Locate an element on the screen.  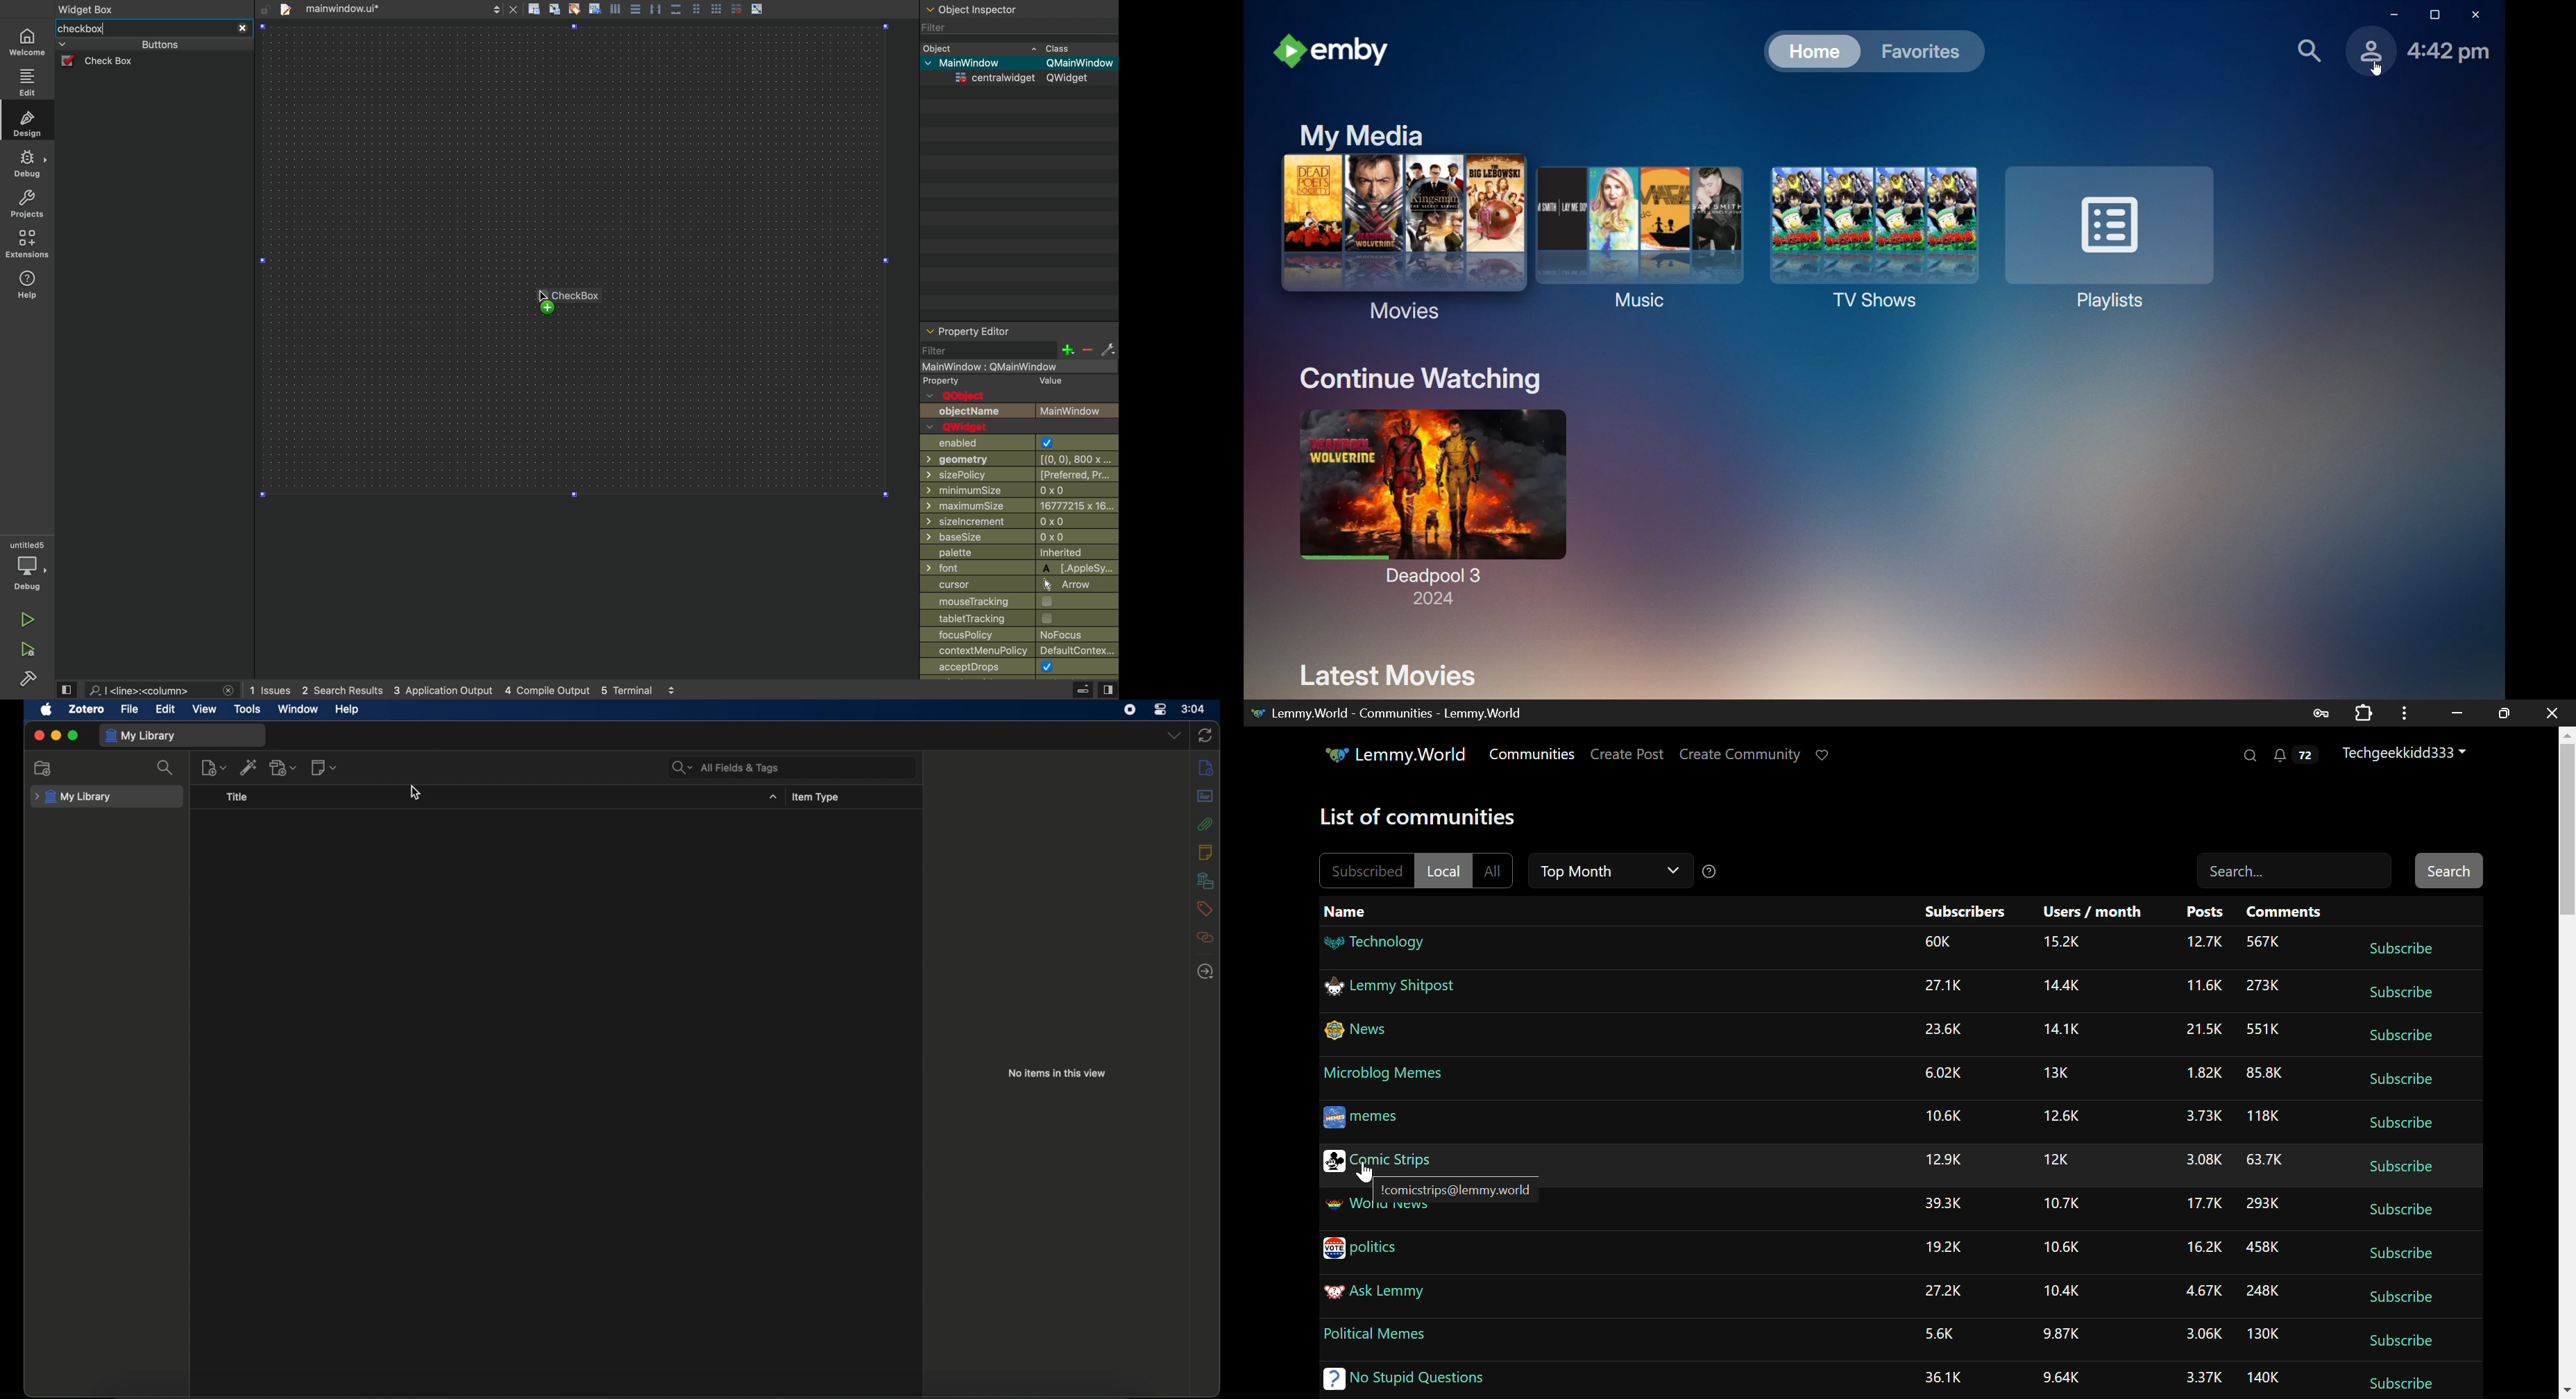
new item is located at coordinates (214, 768).